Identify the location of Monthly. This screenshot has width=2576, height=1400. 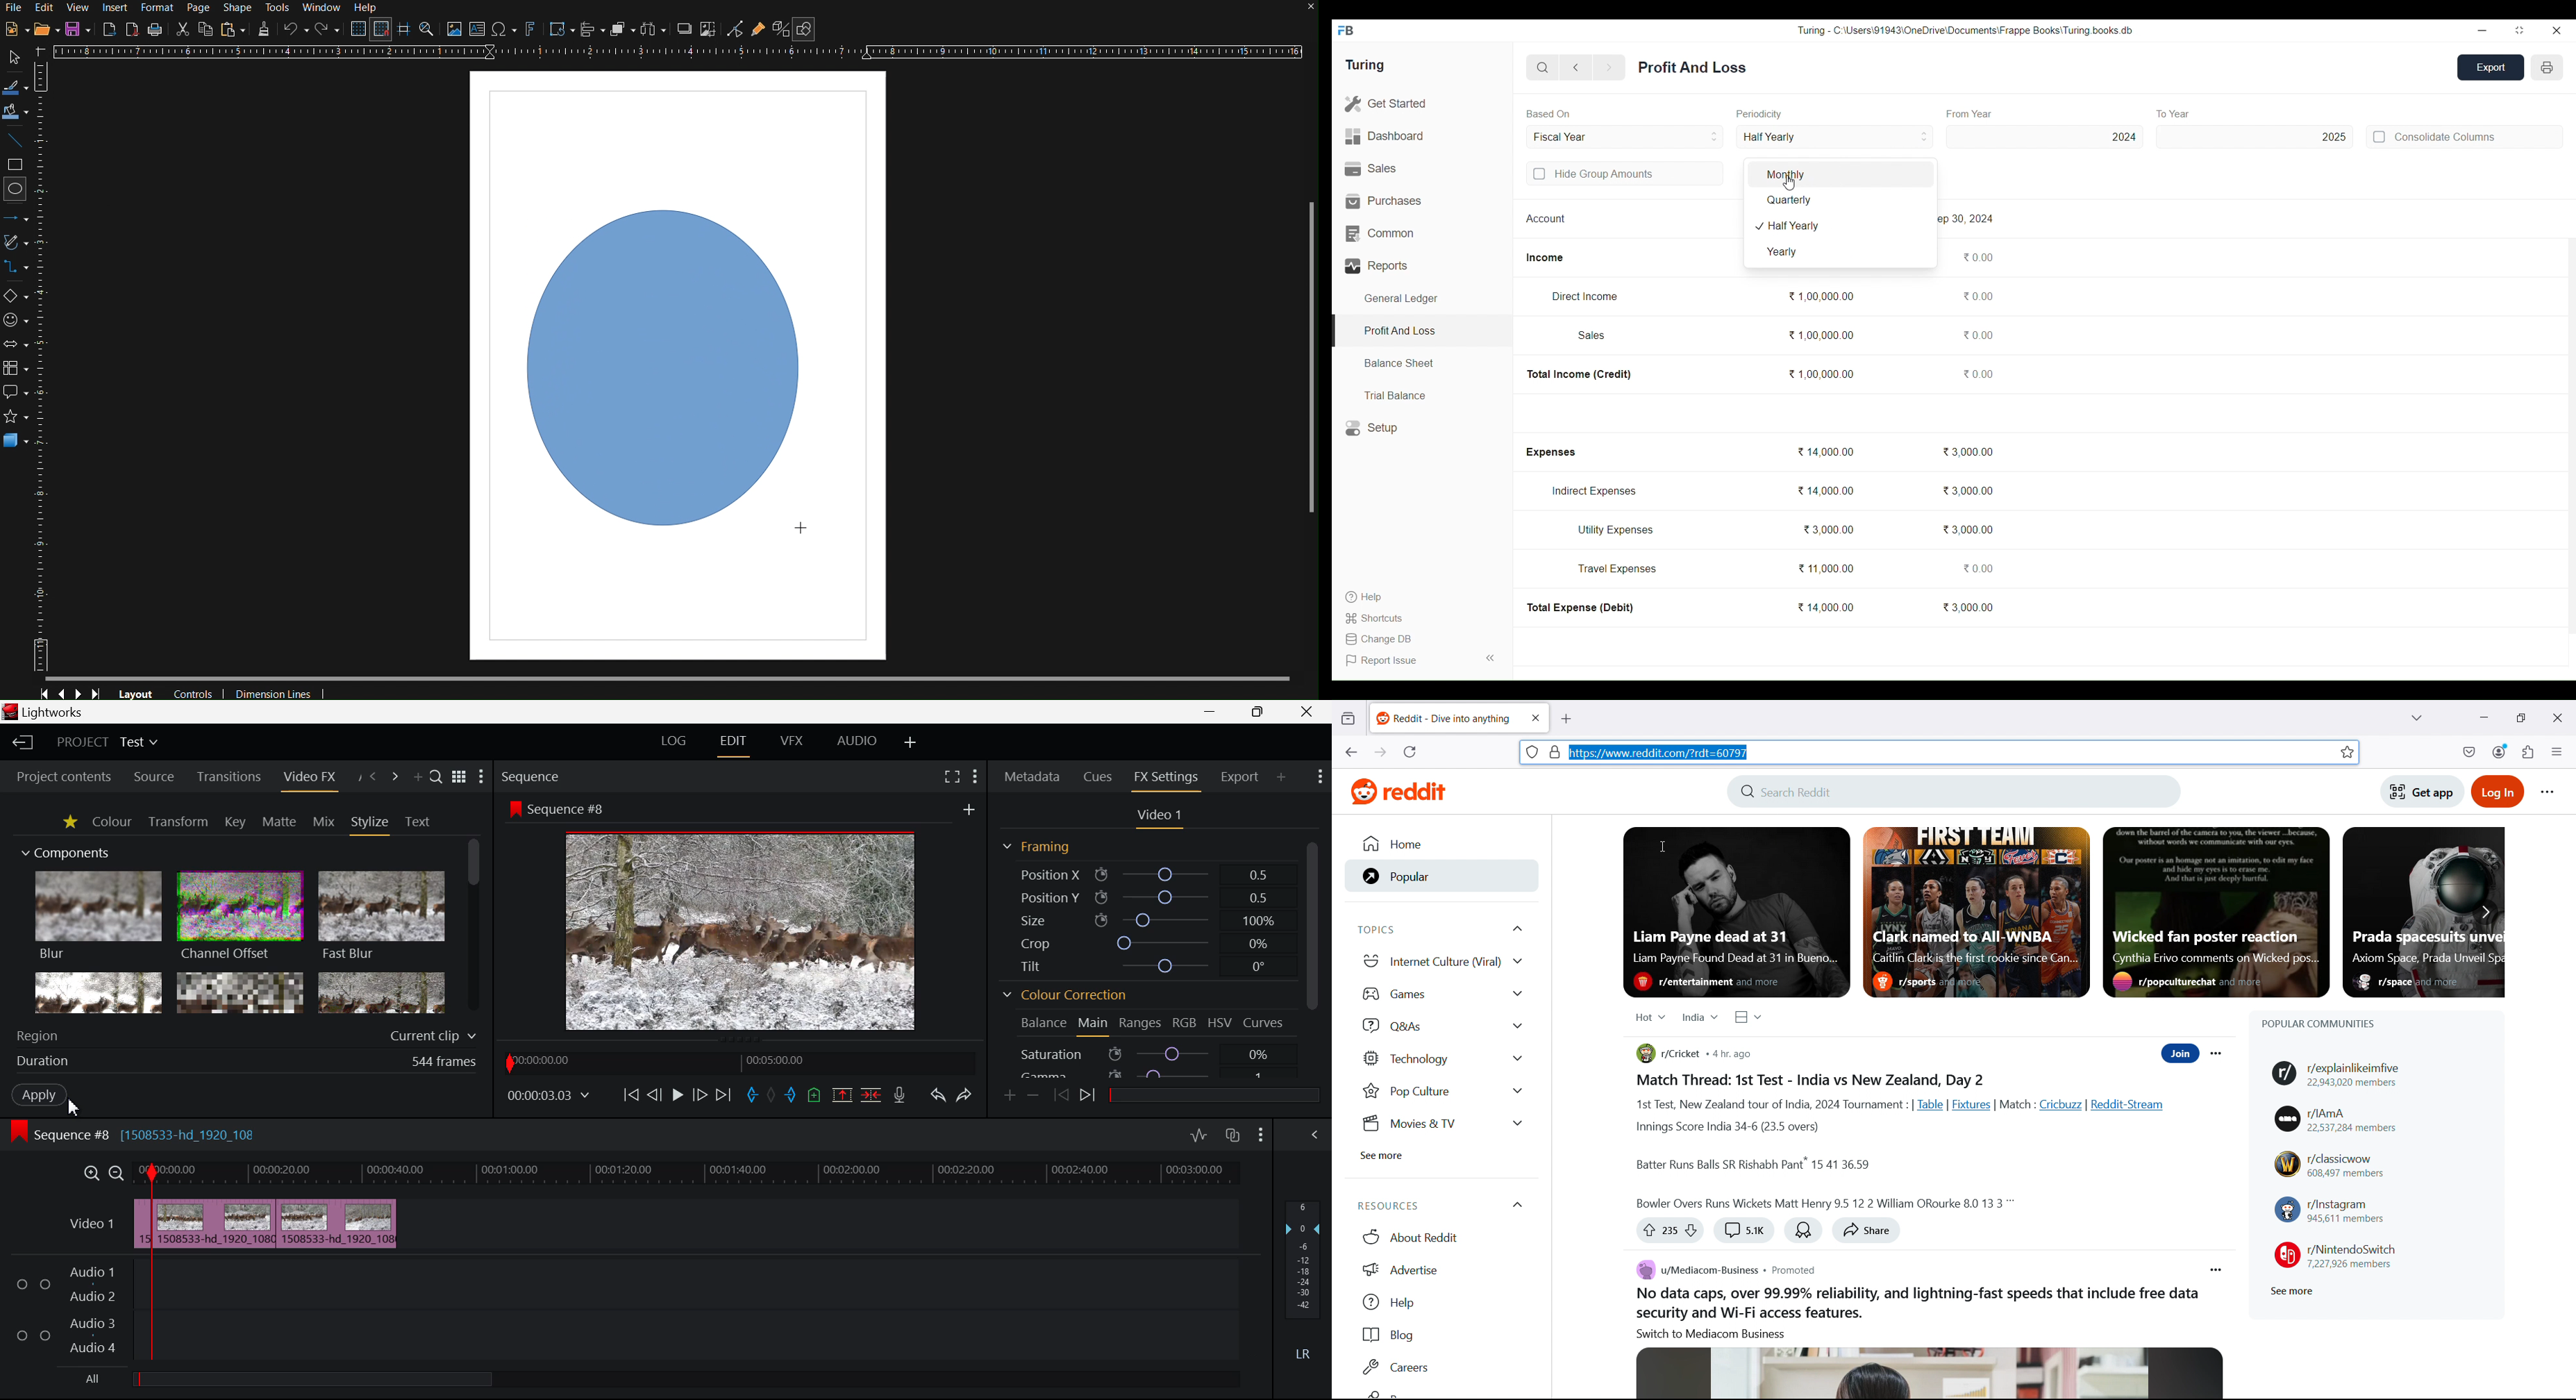
(1840, 174).